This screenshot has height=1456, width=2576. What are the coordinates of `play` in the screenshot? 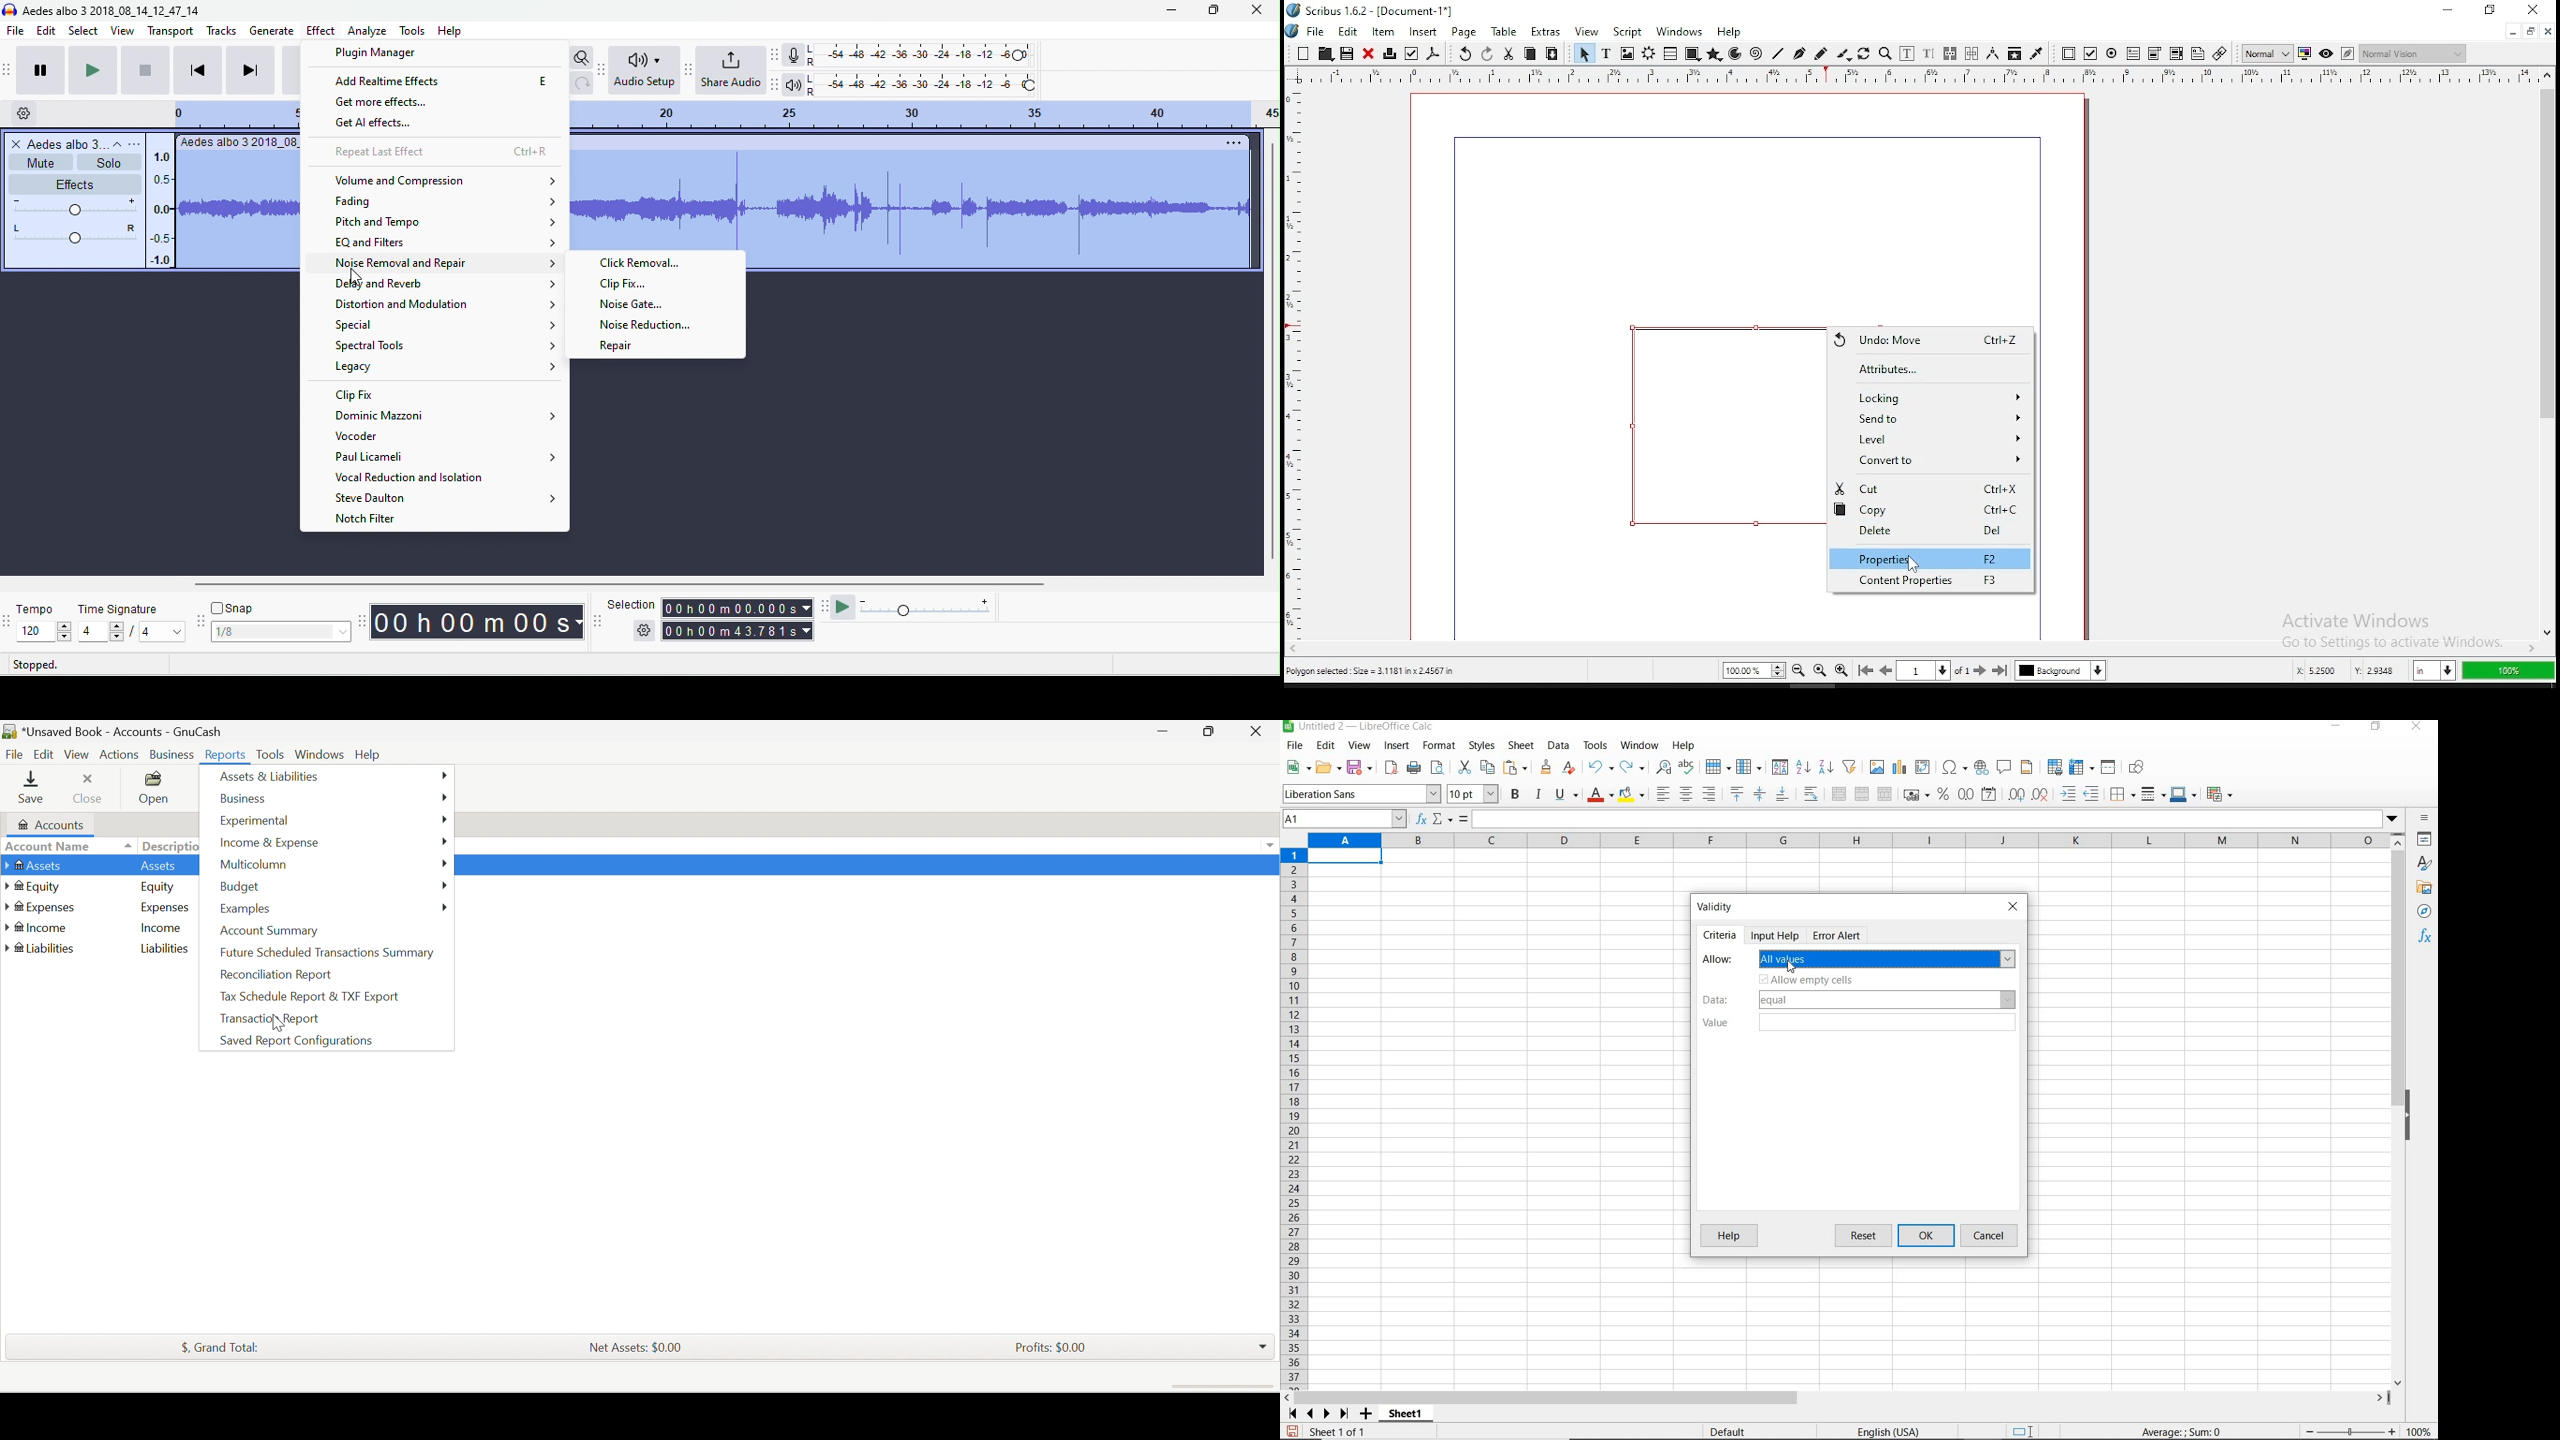 It's located at (92, 68).